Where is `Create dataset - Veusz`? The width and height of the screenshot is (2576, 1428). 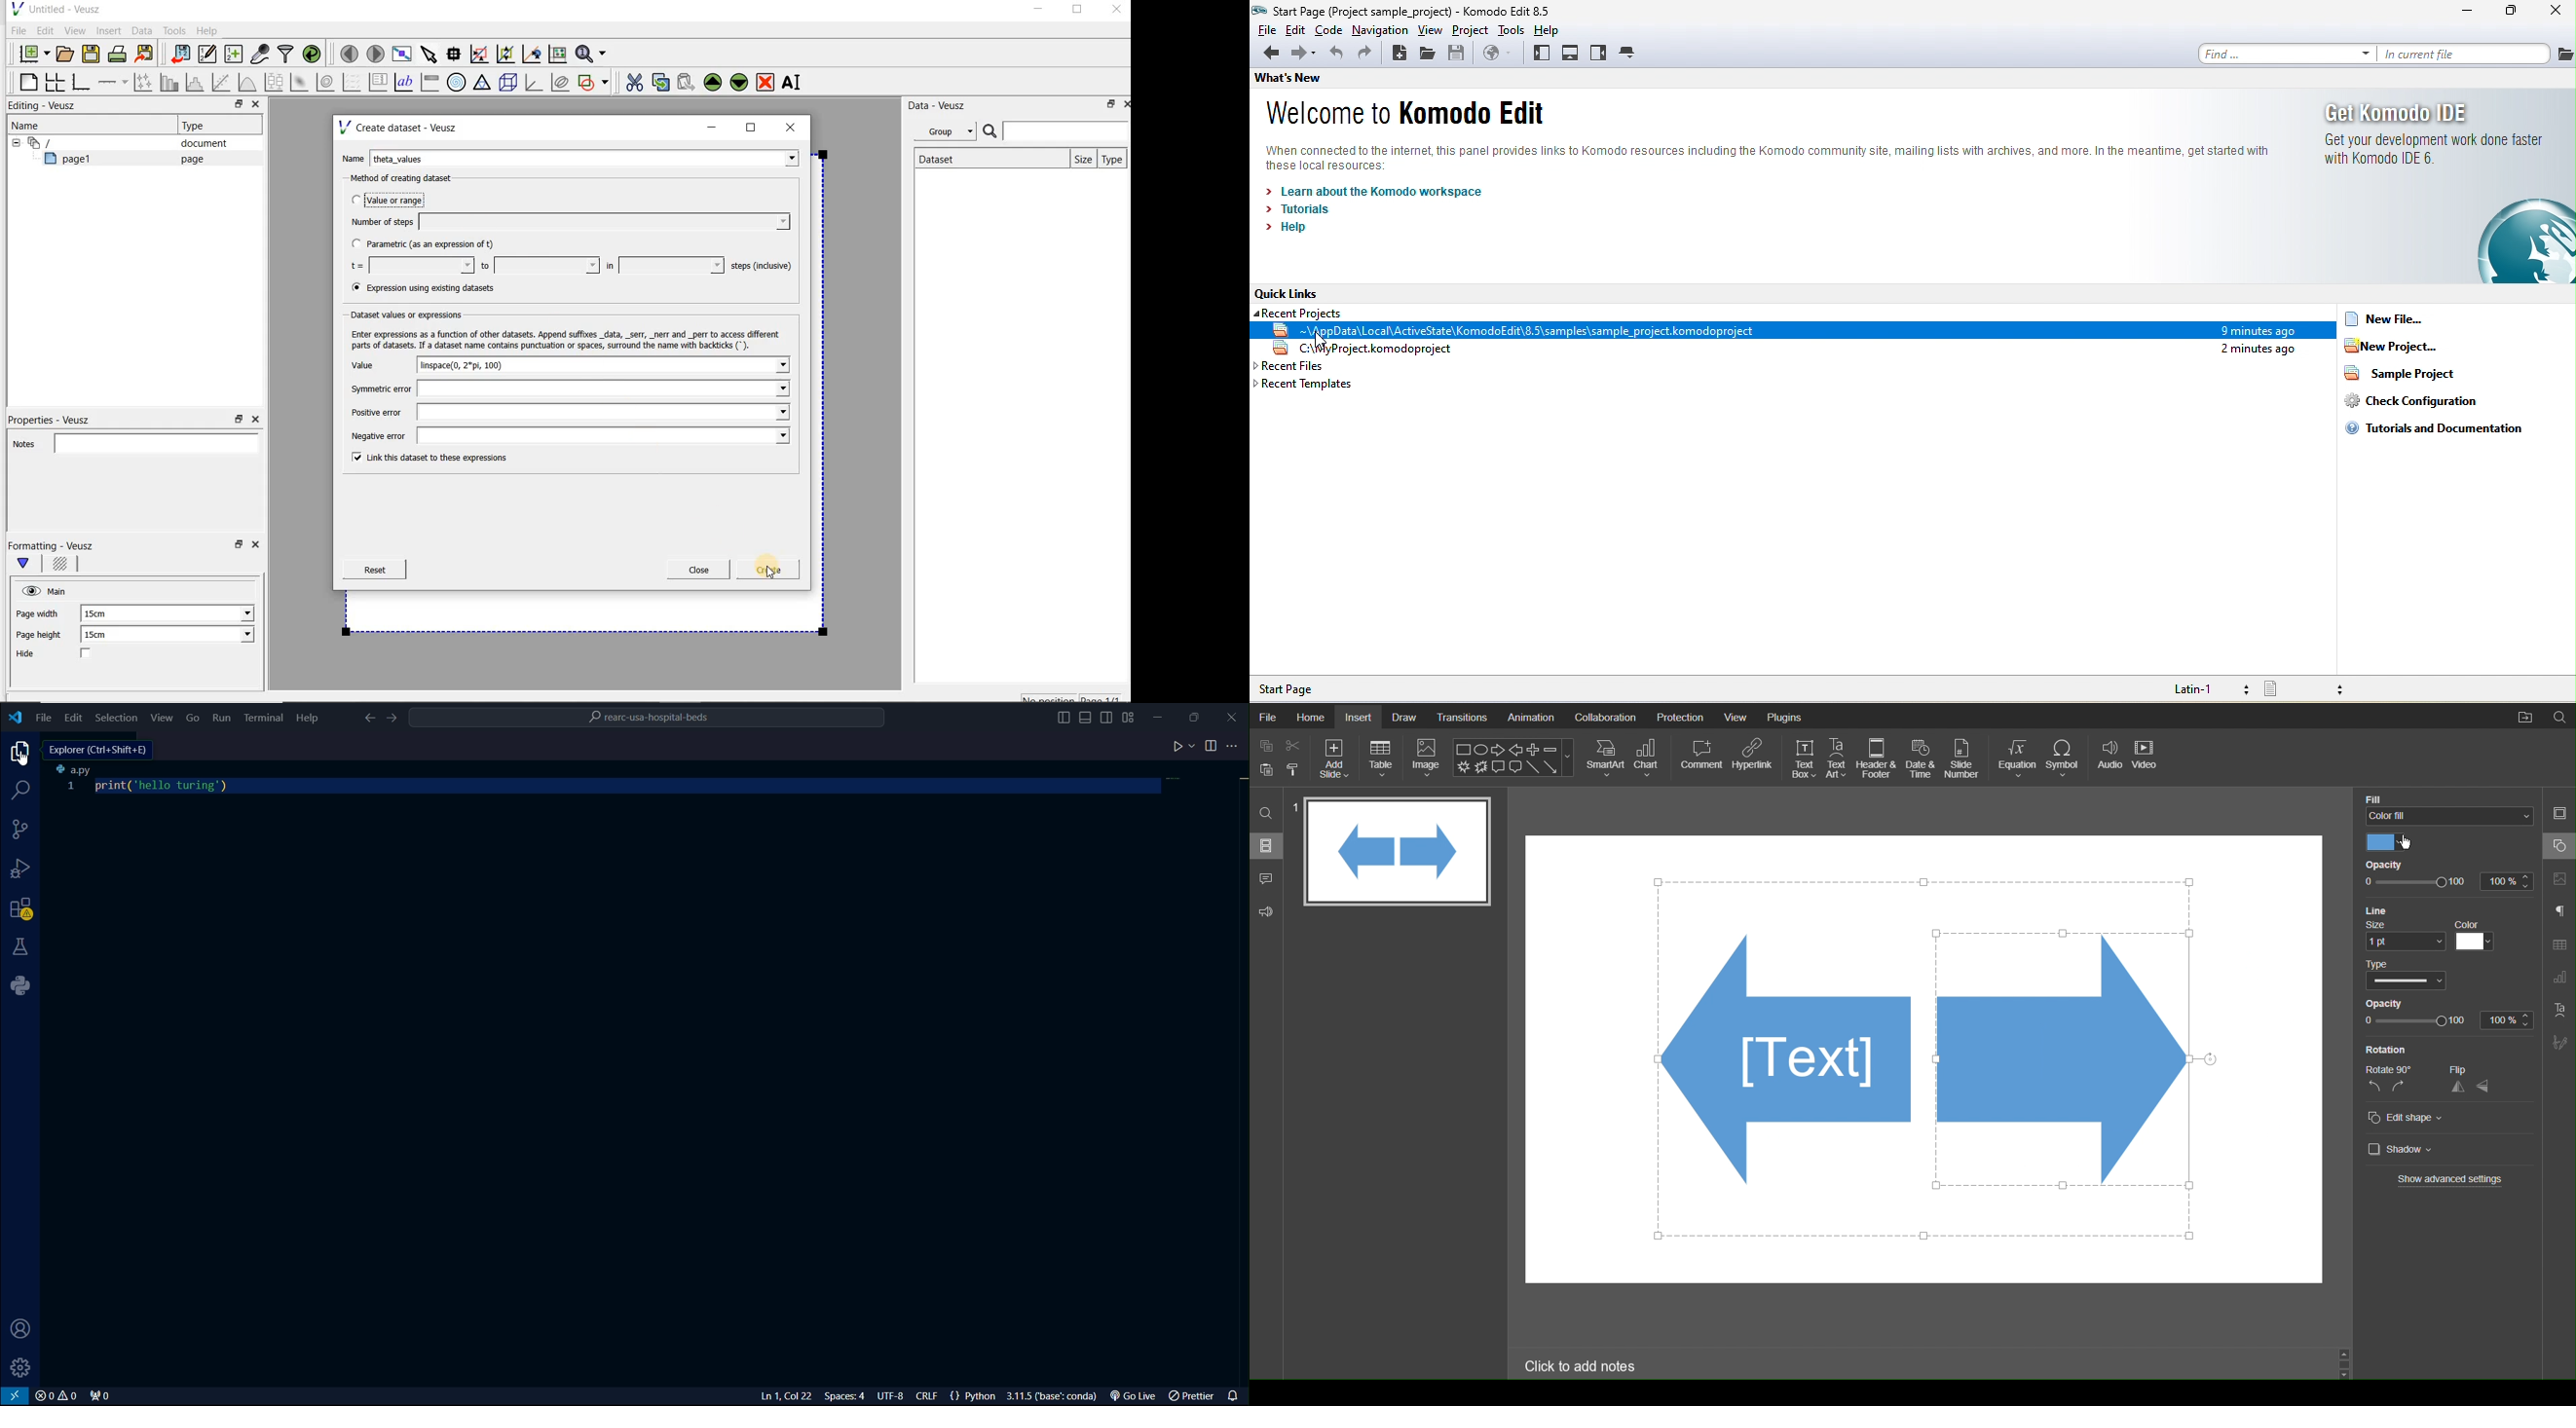
Create dataset - Veusz is located at coordinates (400, 127).